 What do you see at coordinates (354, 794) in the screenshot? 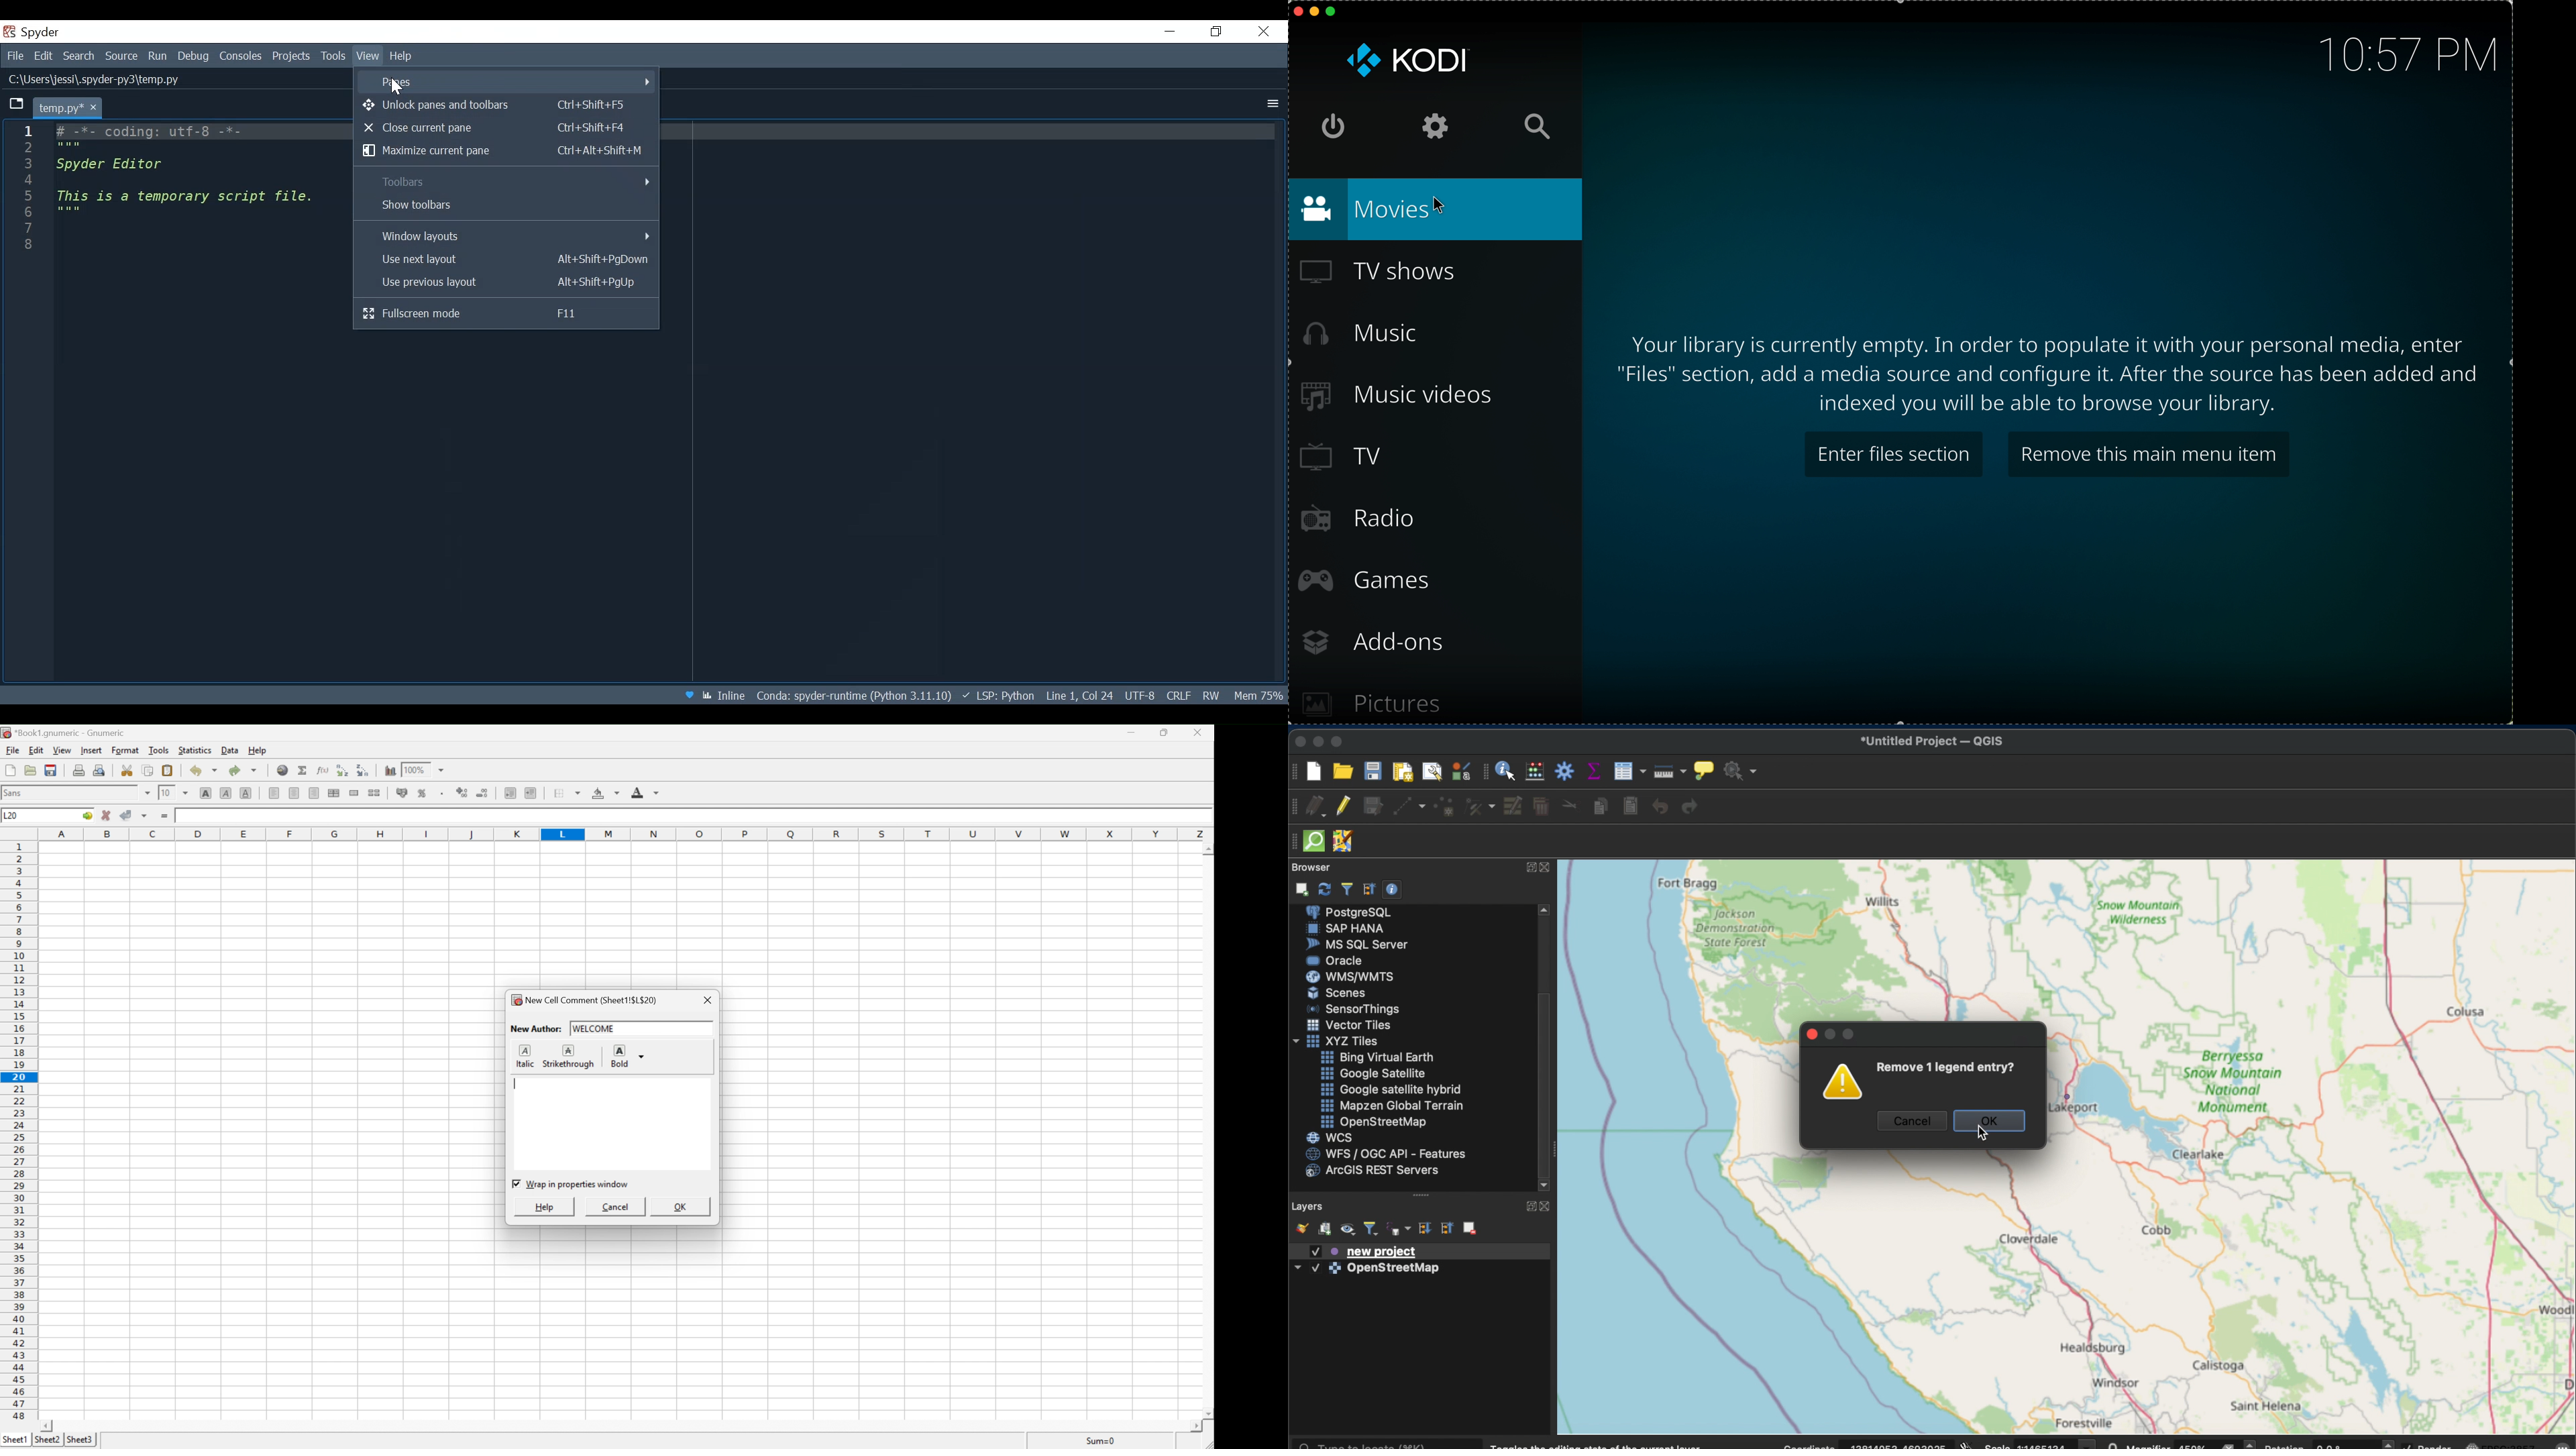
I see `Merge a range of cells` at bounding box center [354, 794].